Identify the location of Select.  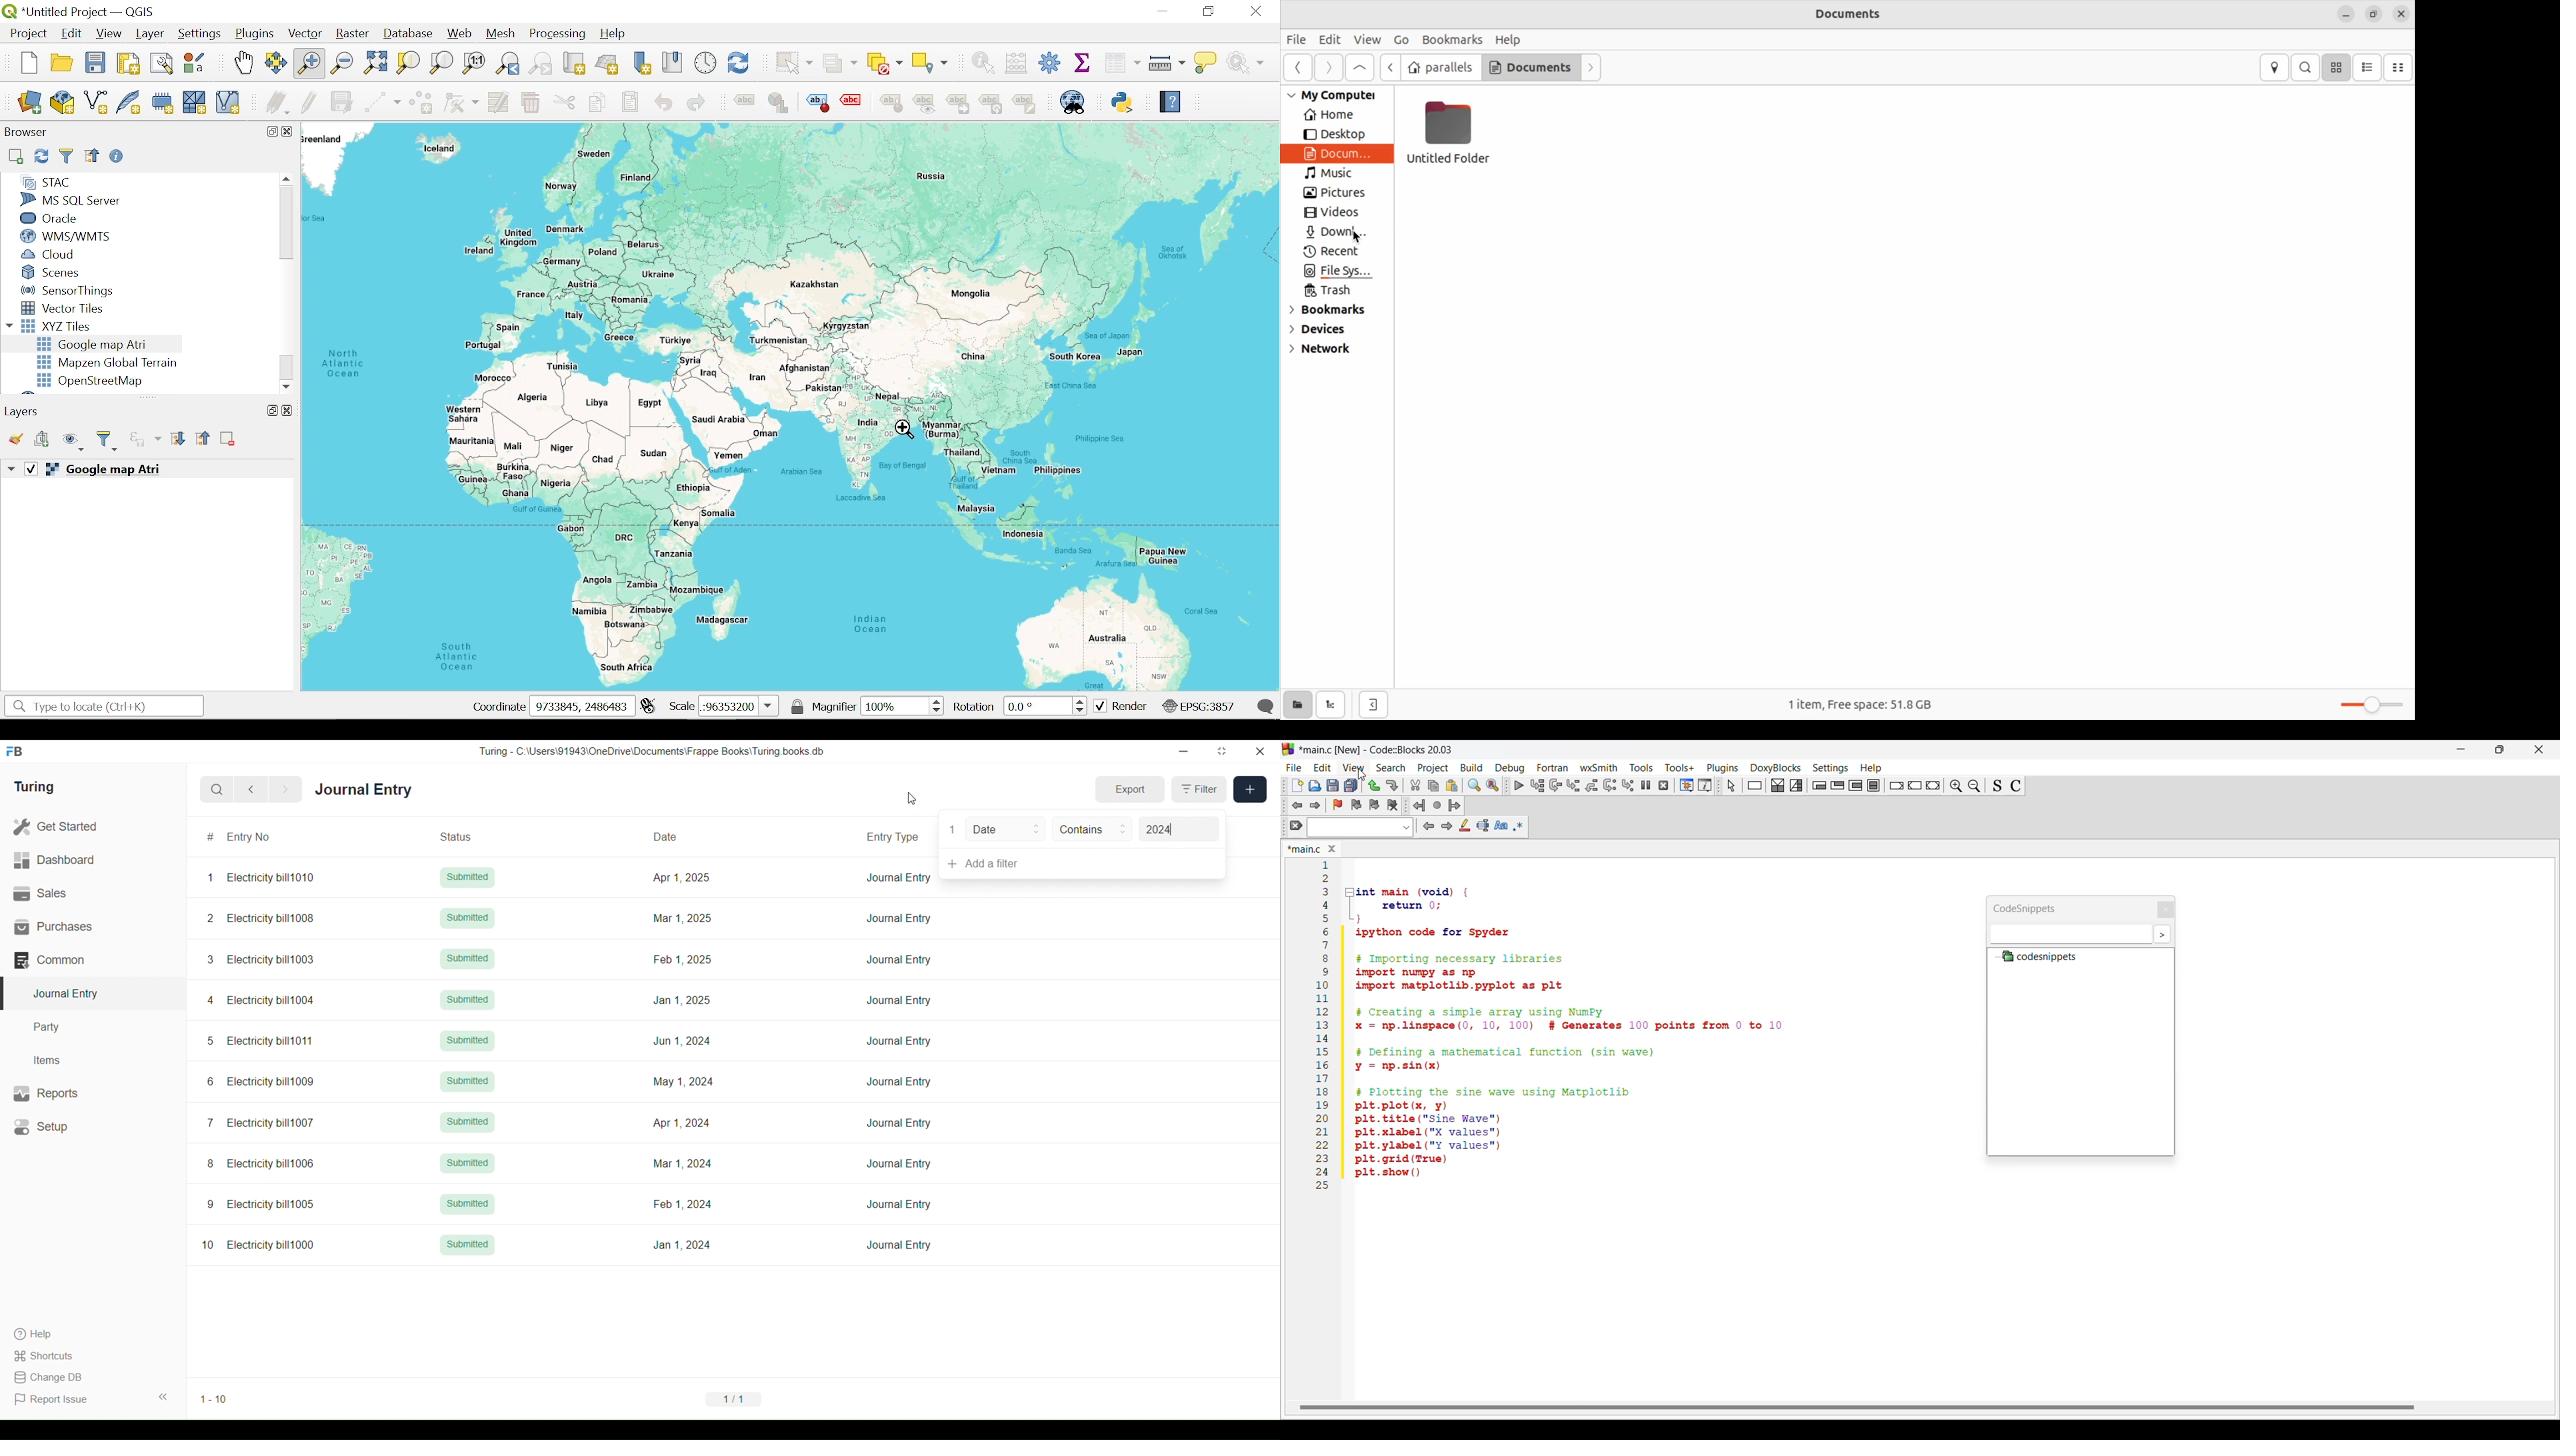
(1731, 785).